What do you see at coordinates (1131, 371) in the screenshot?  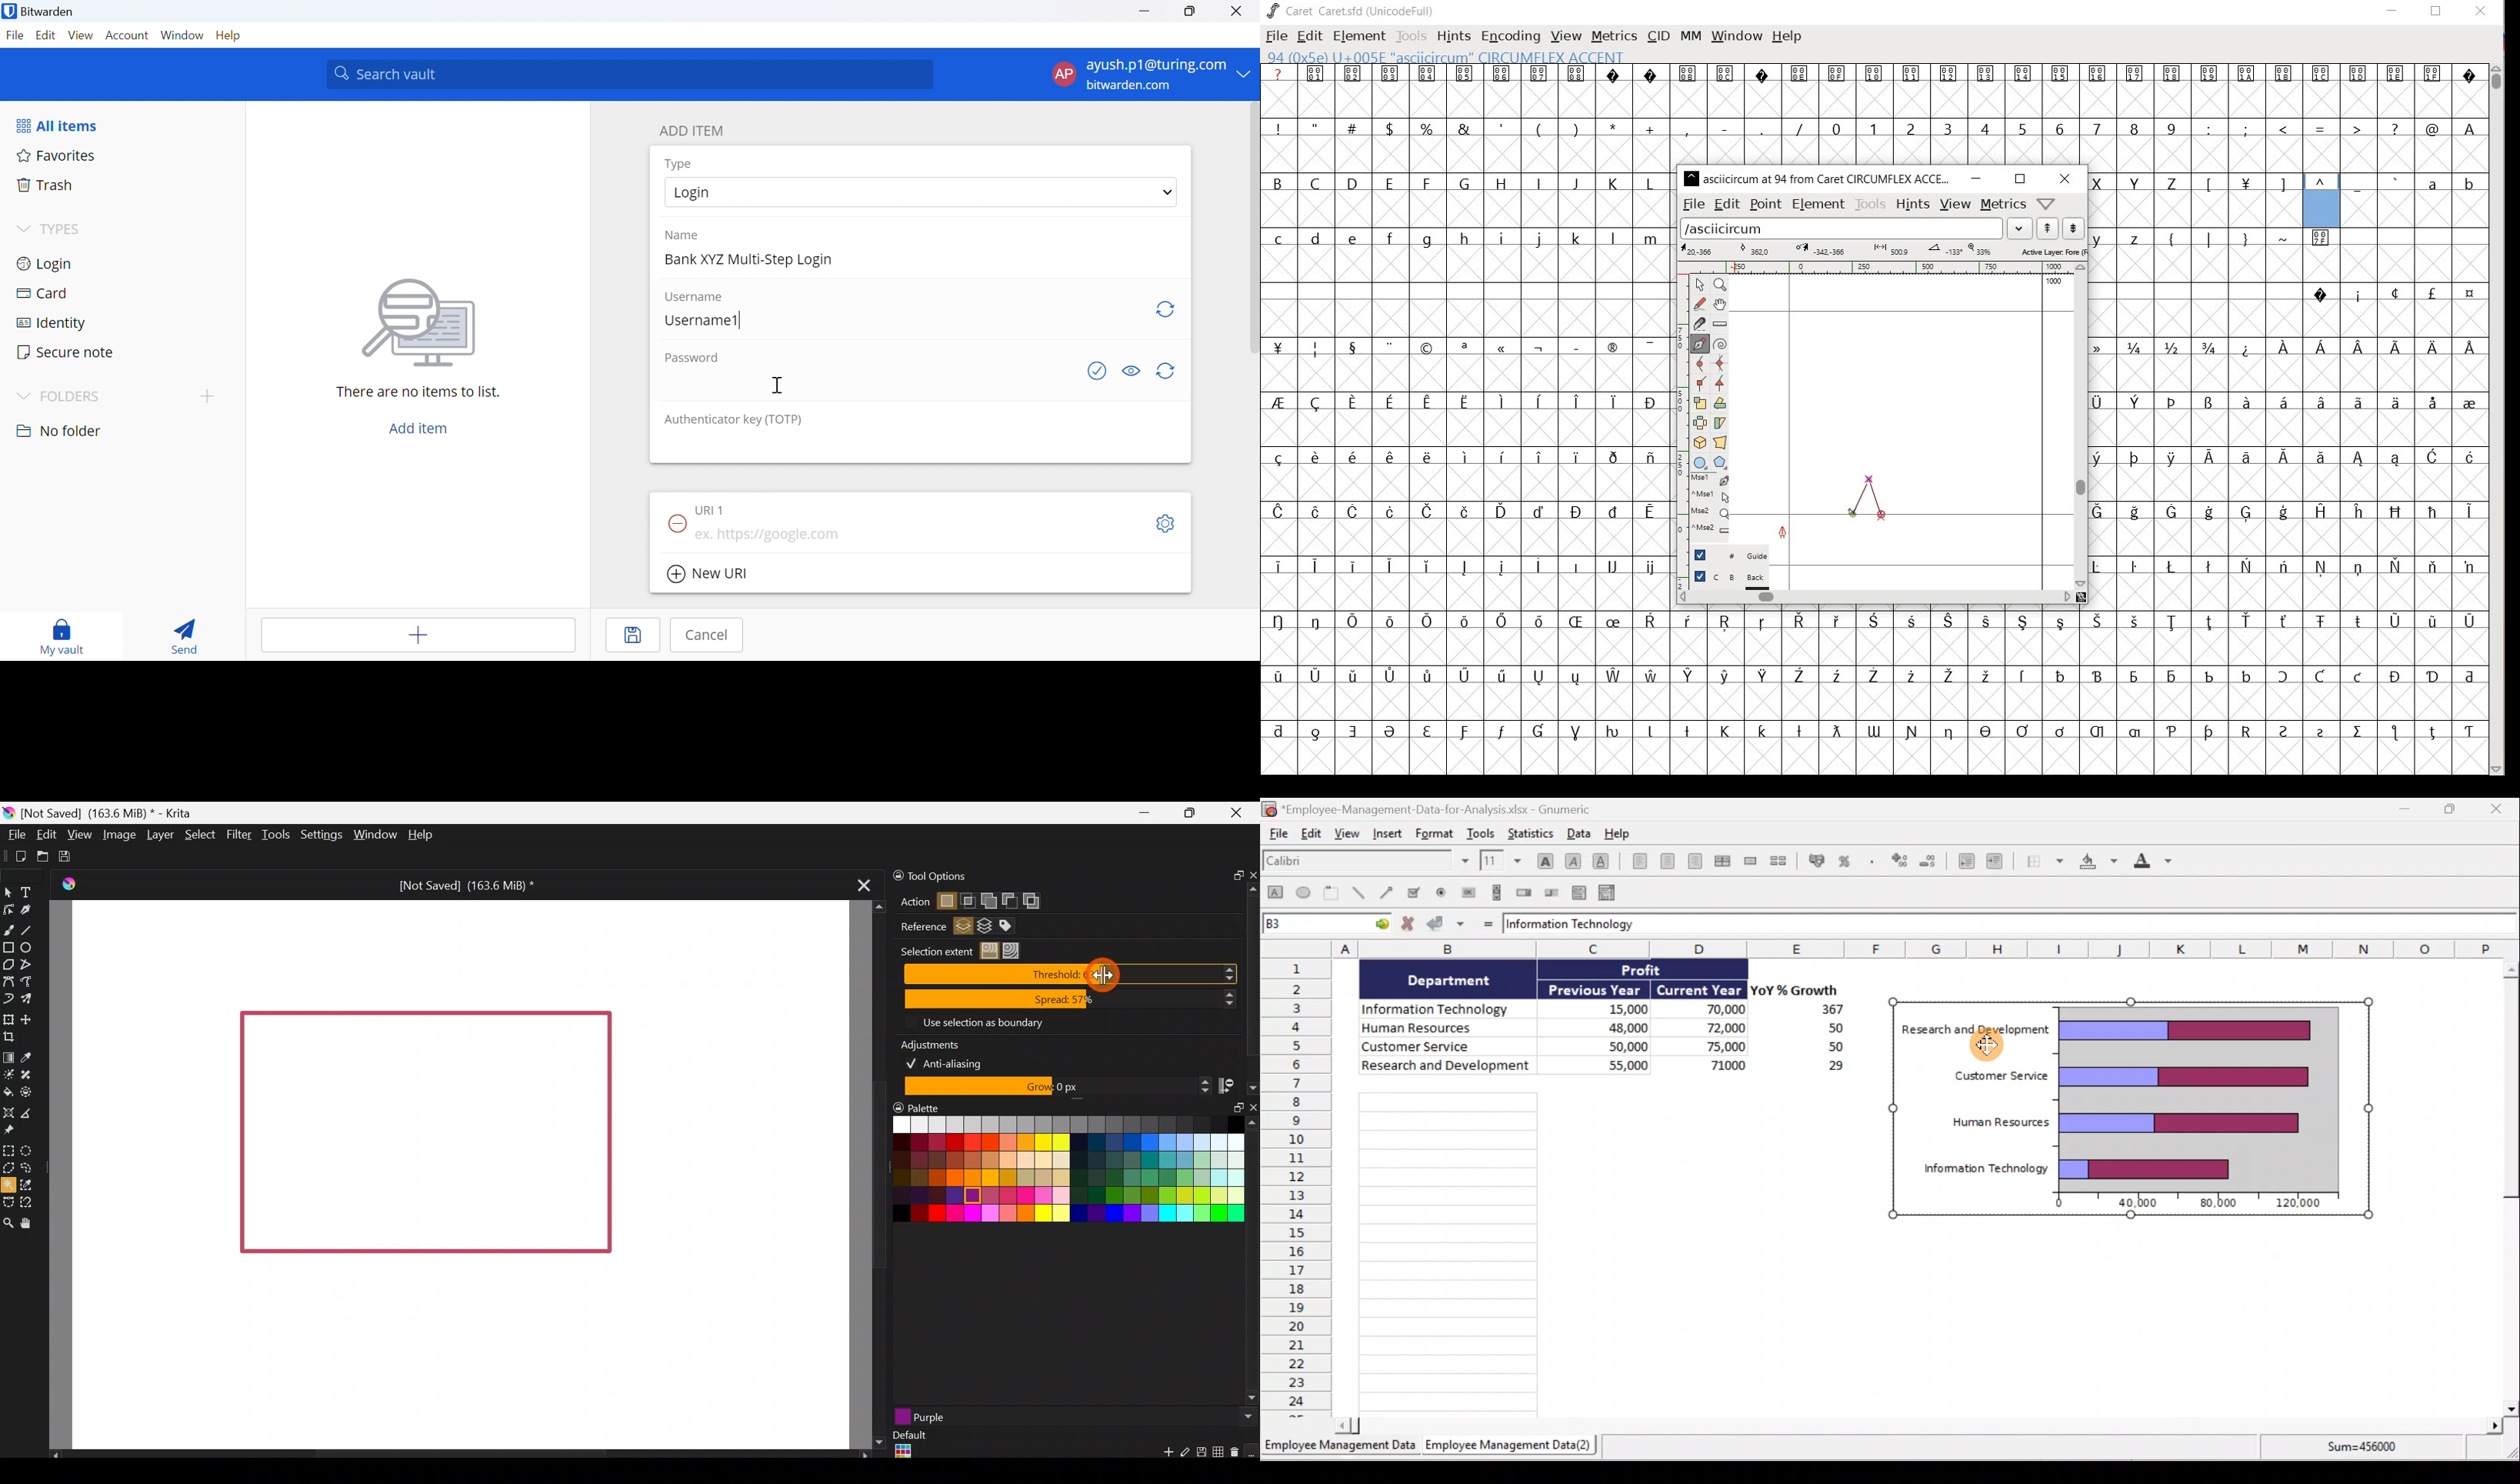 I see `Toggle visibility` at bounding box center [1131, 371].